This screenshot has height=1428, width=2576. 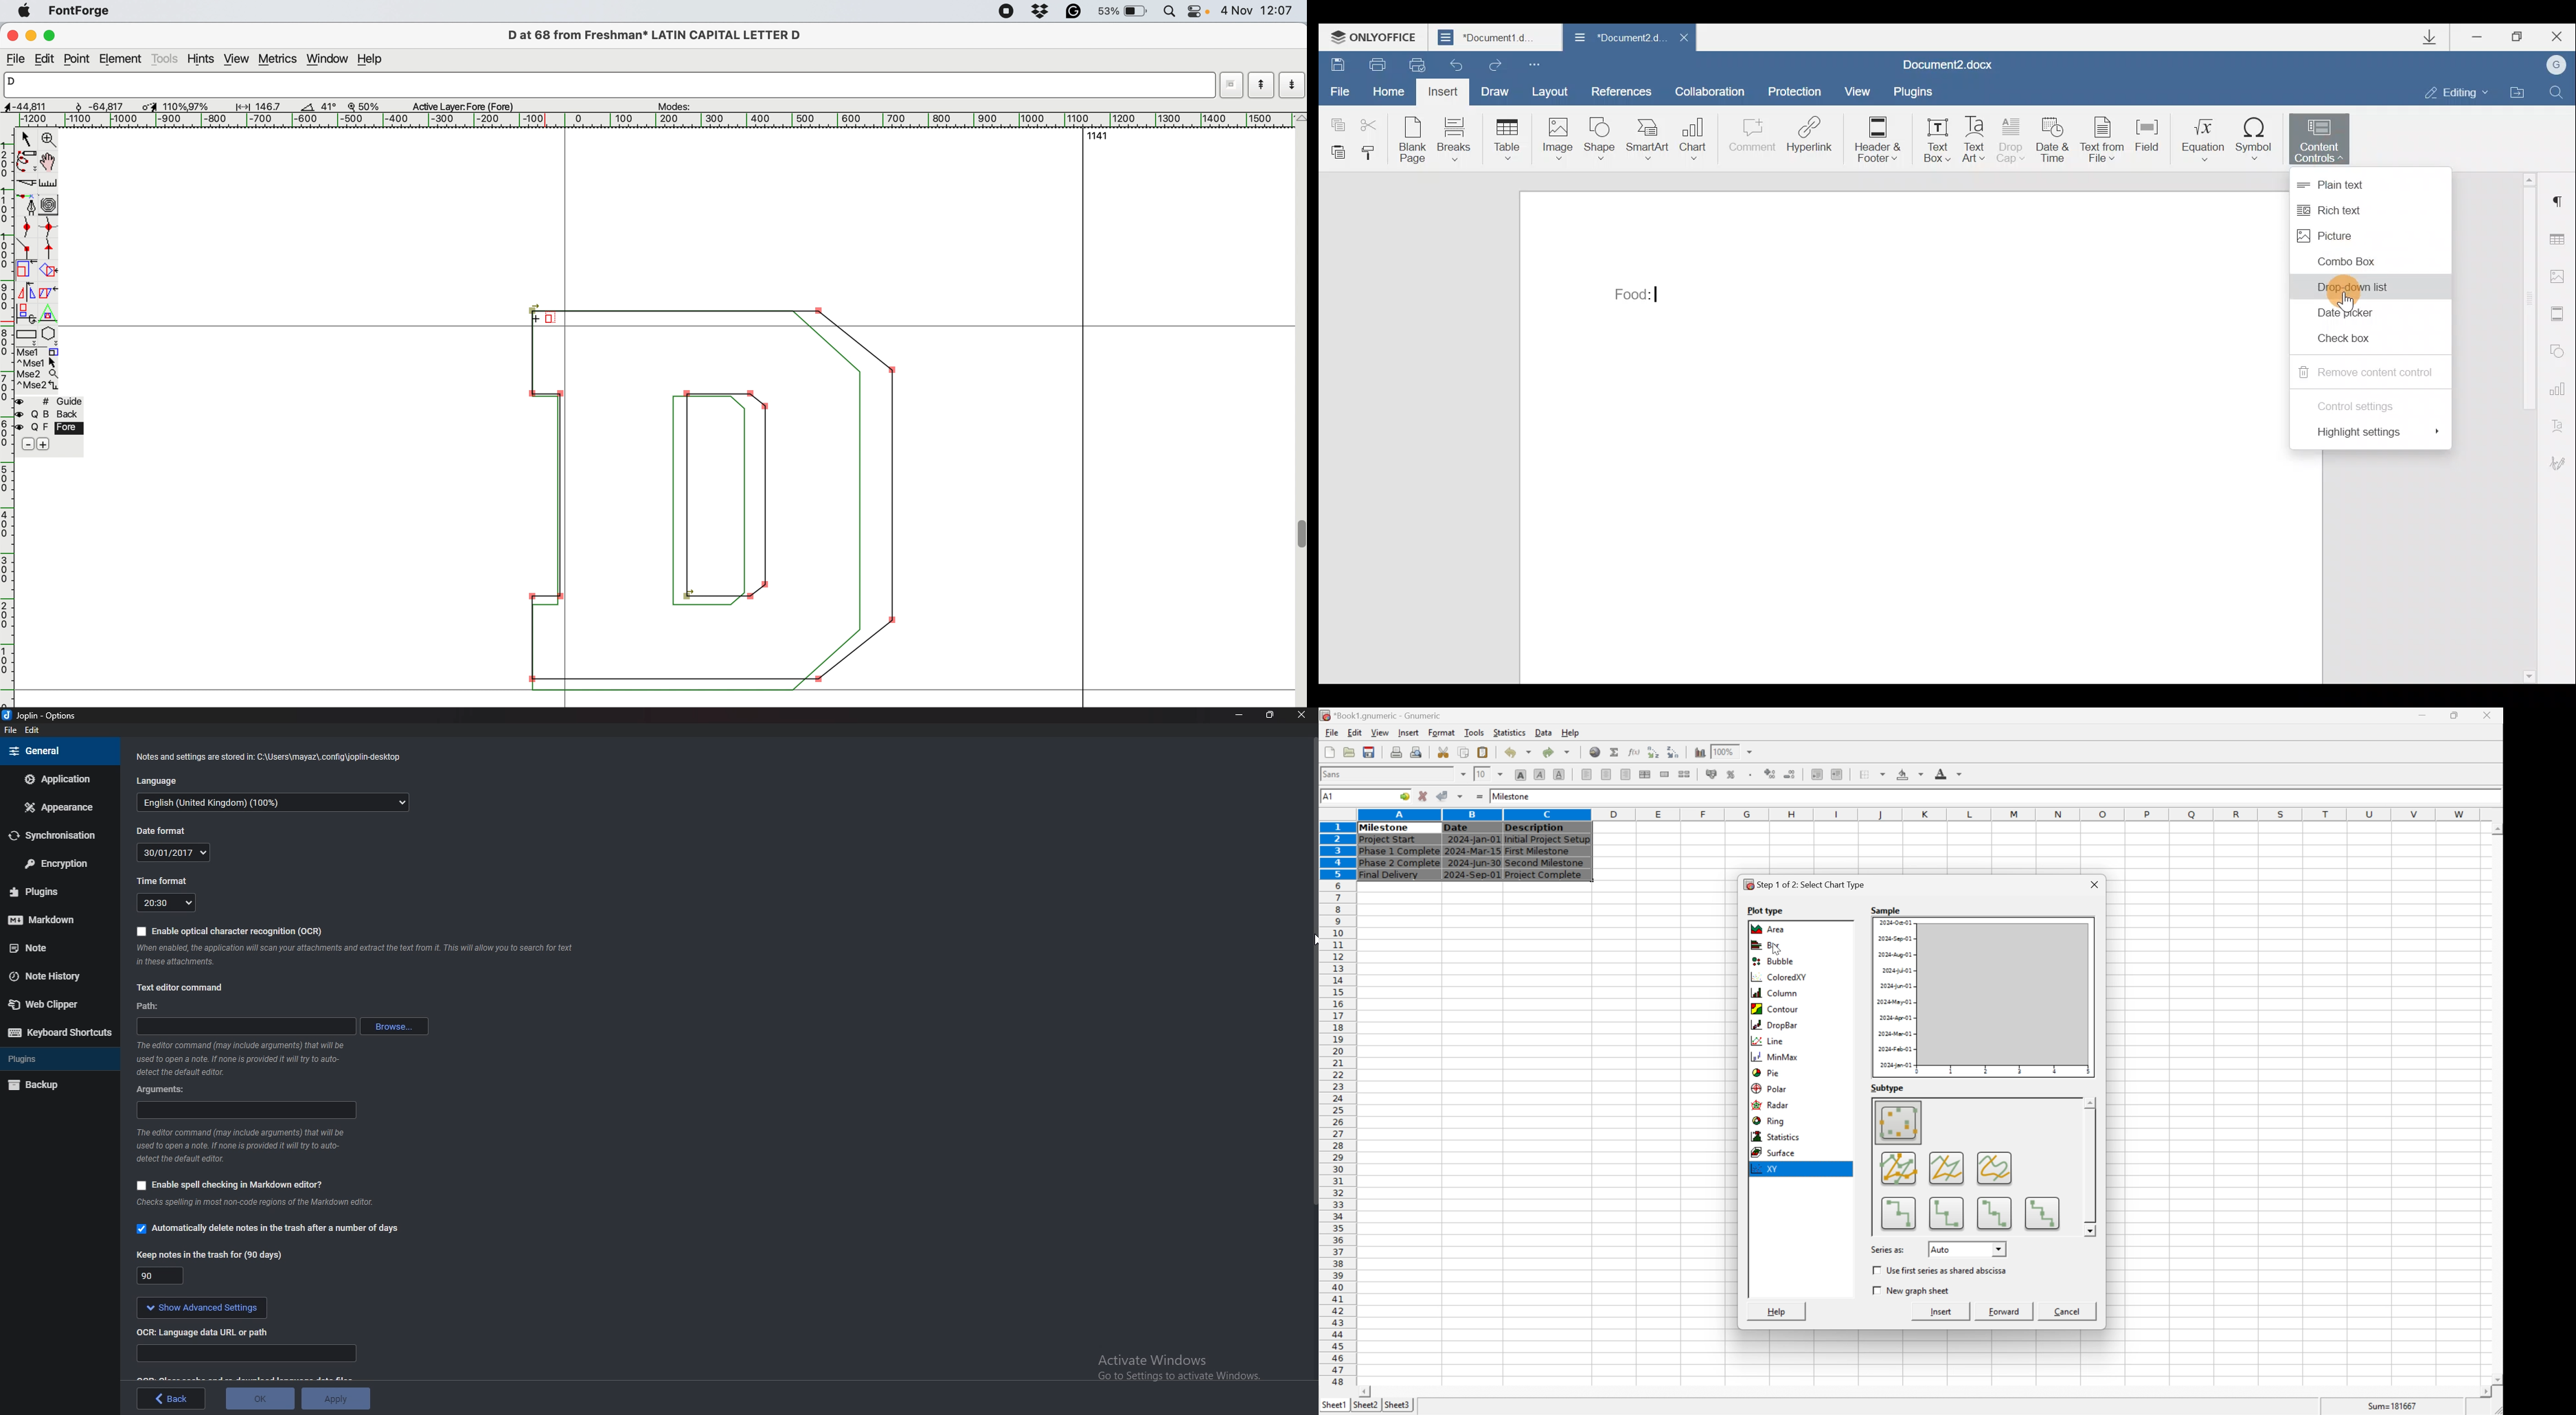 I want to click on cancel, so click(x=2068, y=1312).